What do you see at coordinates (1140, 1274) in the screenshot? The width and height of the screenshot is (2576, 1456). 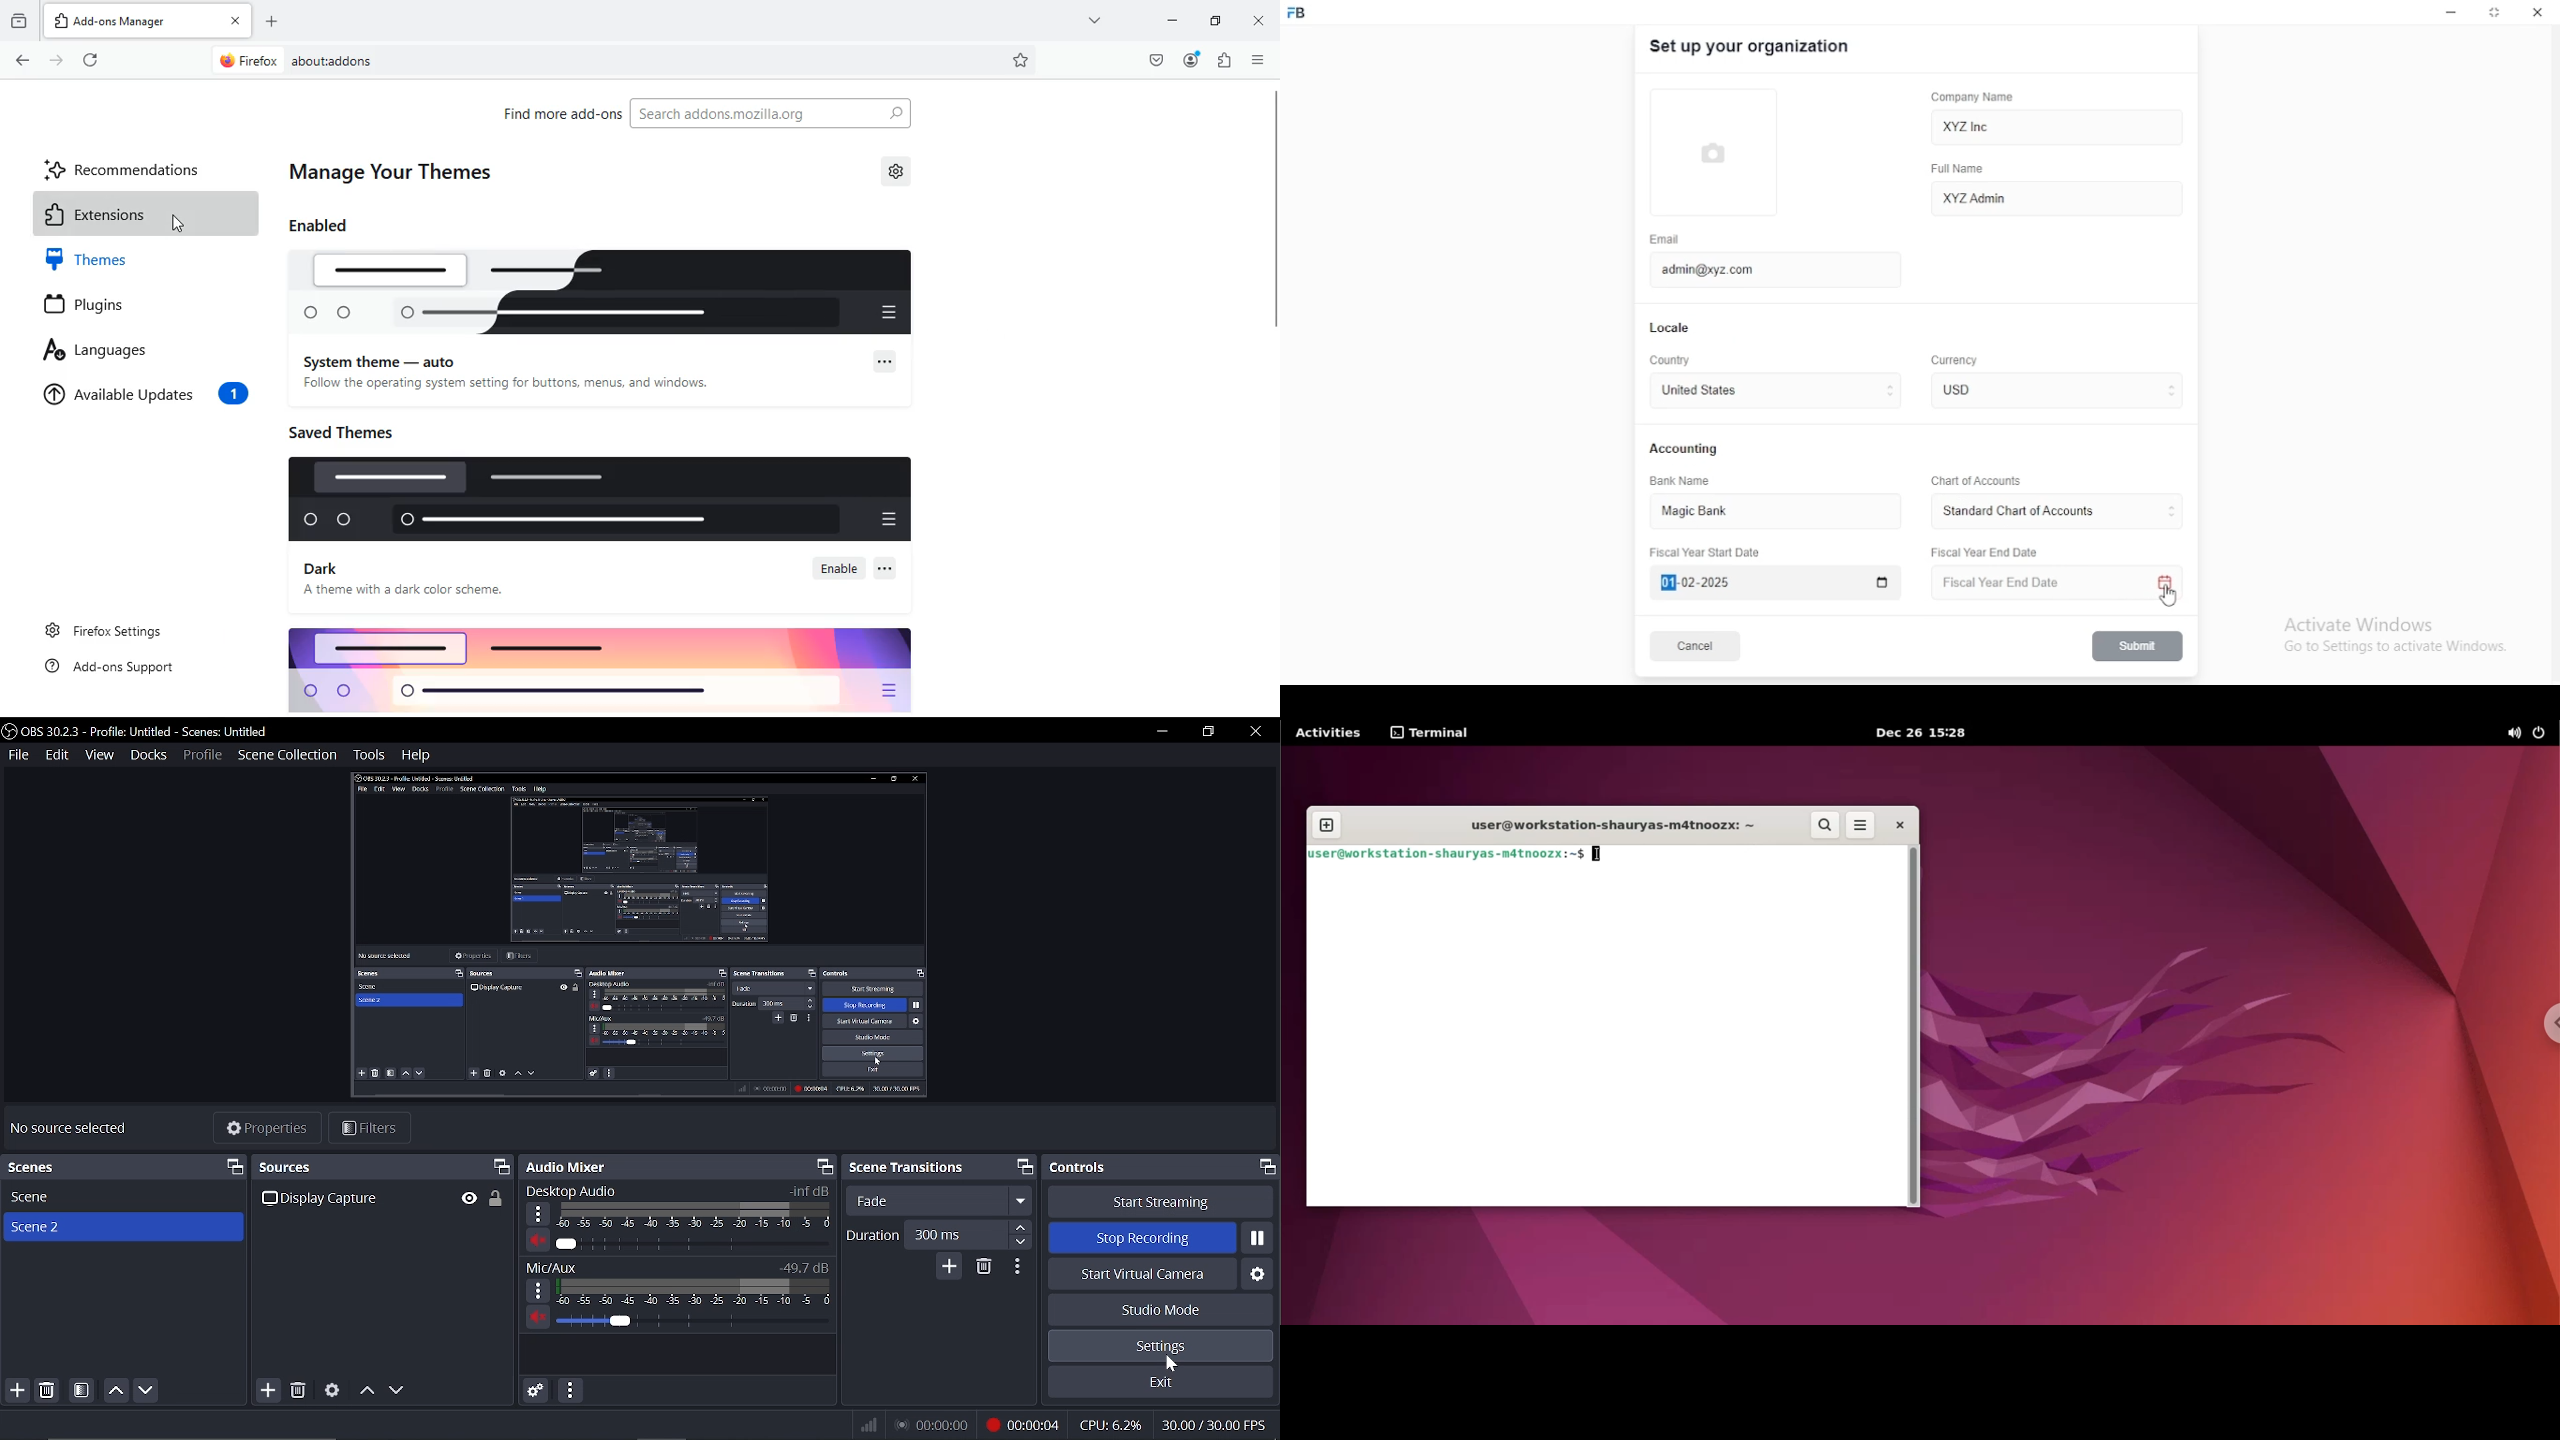 I see `start virtual camera` at bounding box center [1140, 1274].